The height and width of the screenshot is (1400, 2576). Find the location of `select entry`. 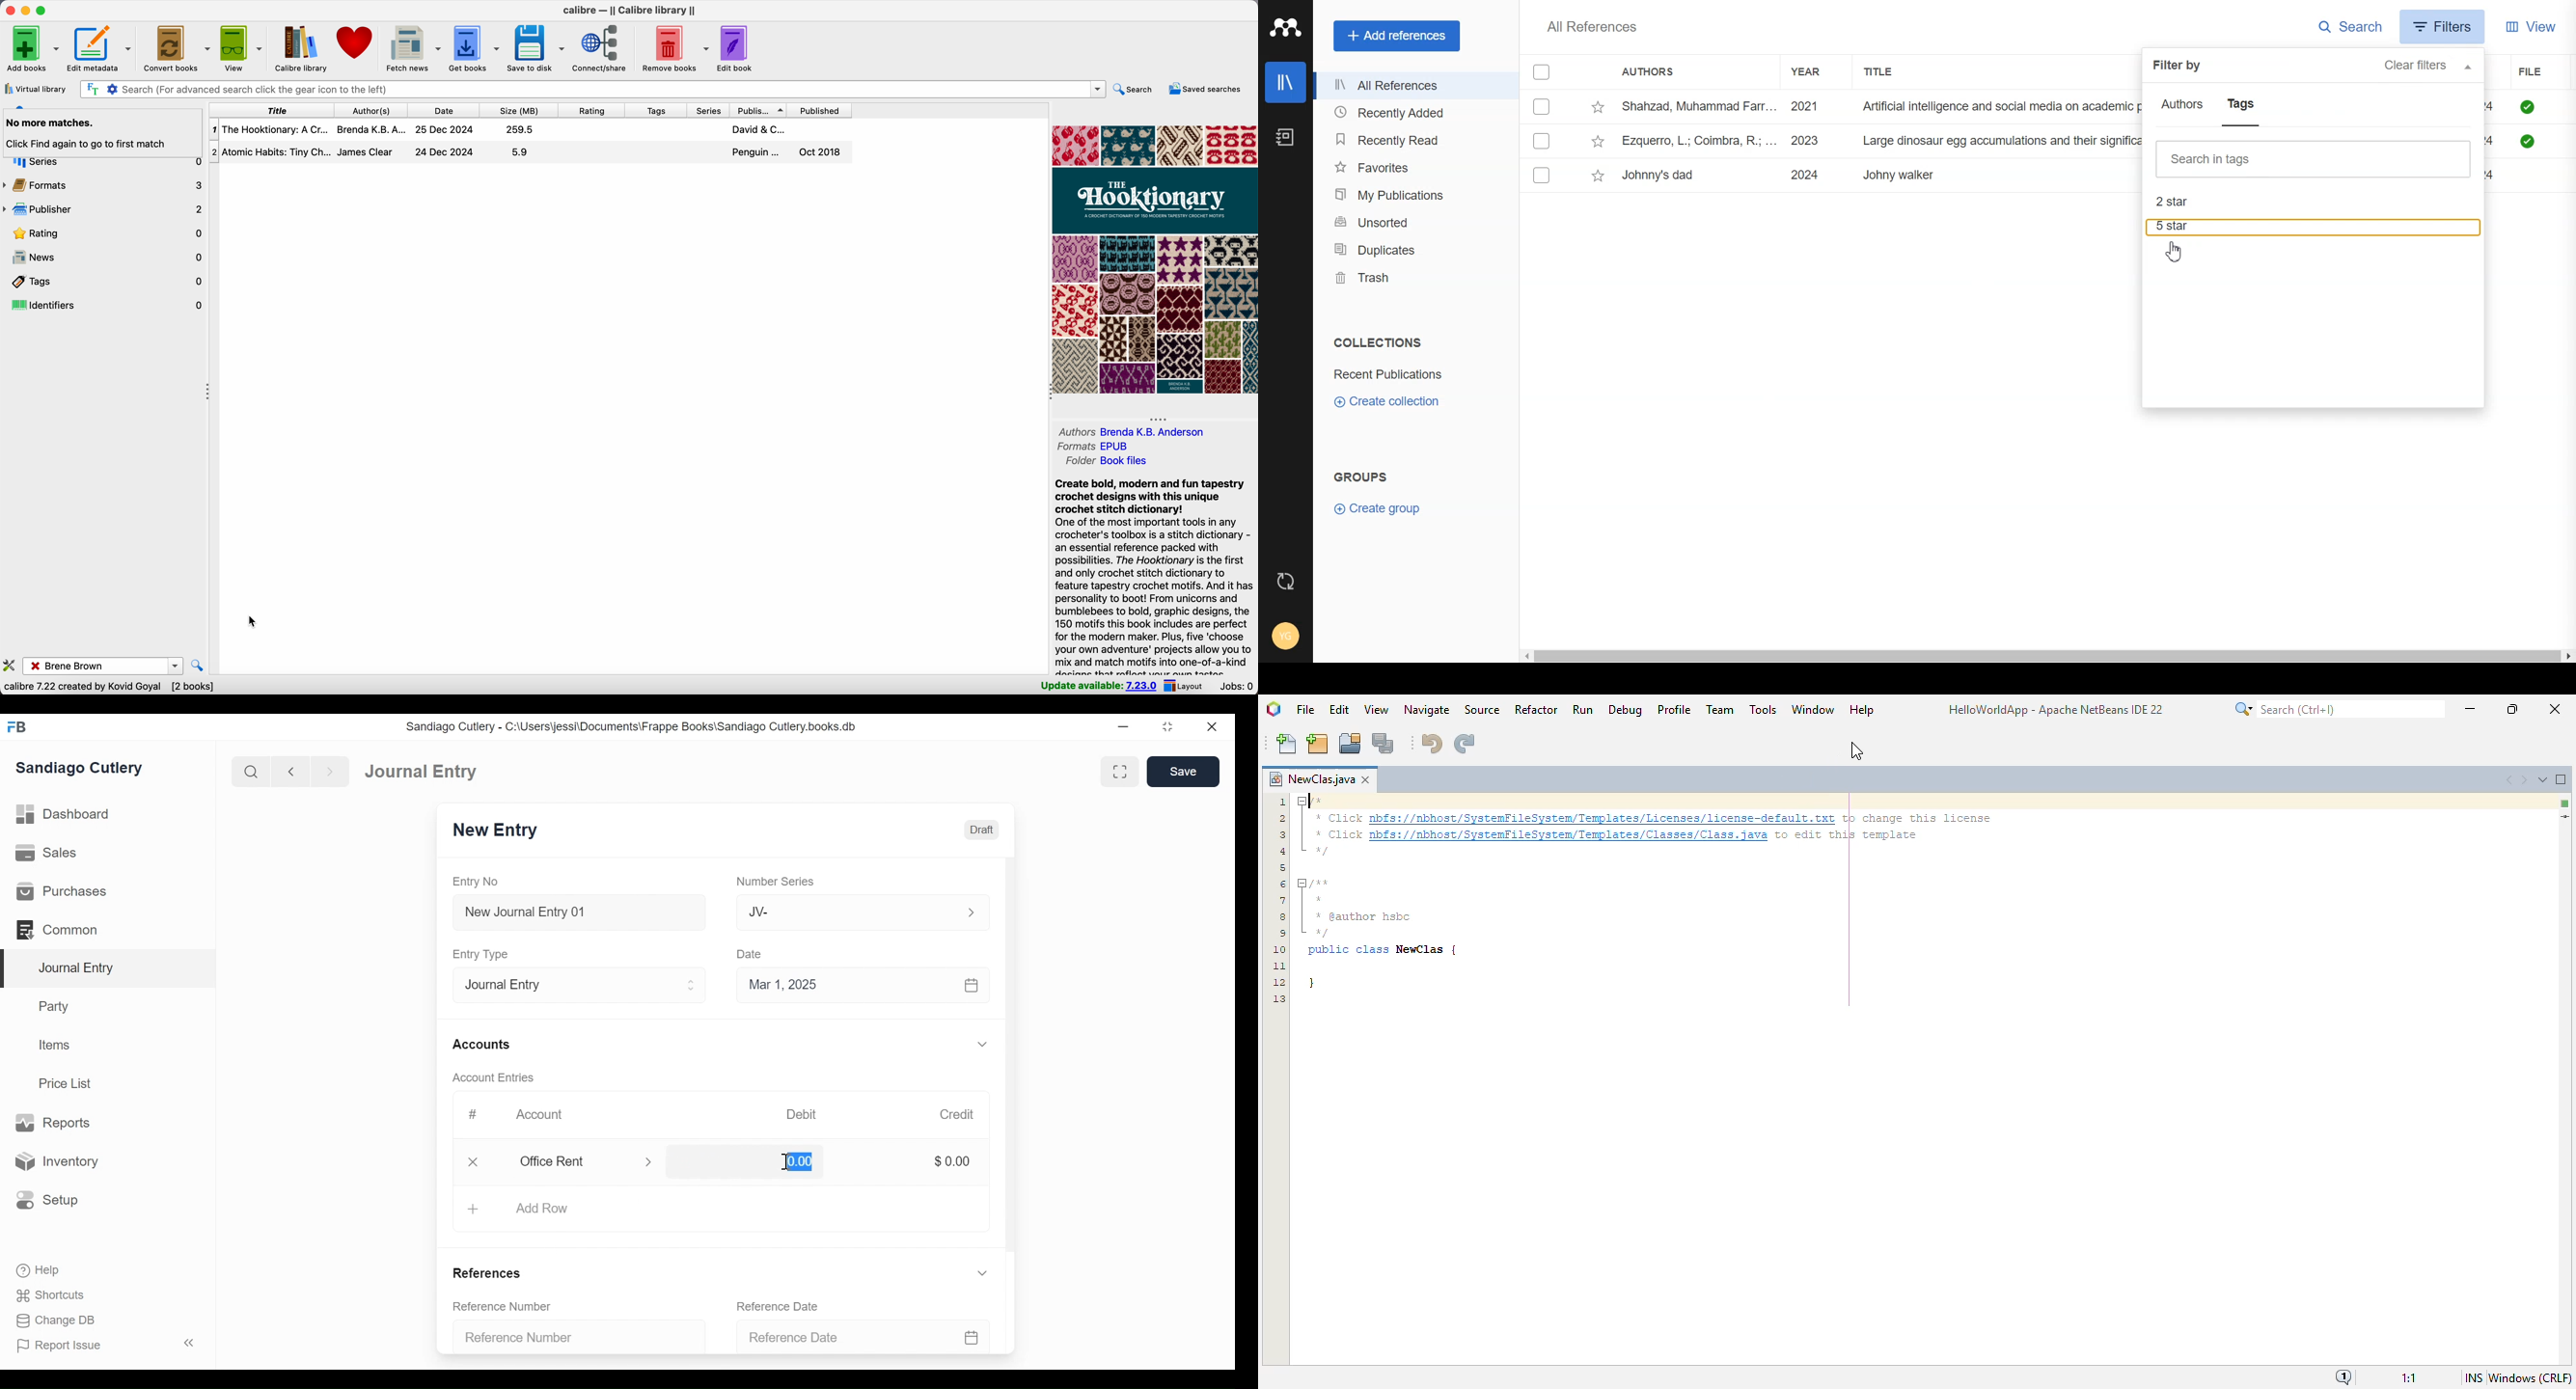

select entry is located at coordinates (1542, 141).